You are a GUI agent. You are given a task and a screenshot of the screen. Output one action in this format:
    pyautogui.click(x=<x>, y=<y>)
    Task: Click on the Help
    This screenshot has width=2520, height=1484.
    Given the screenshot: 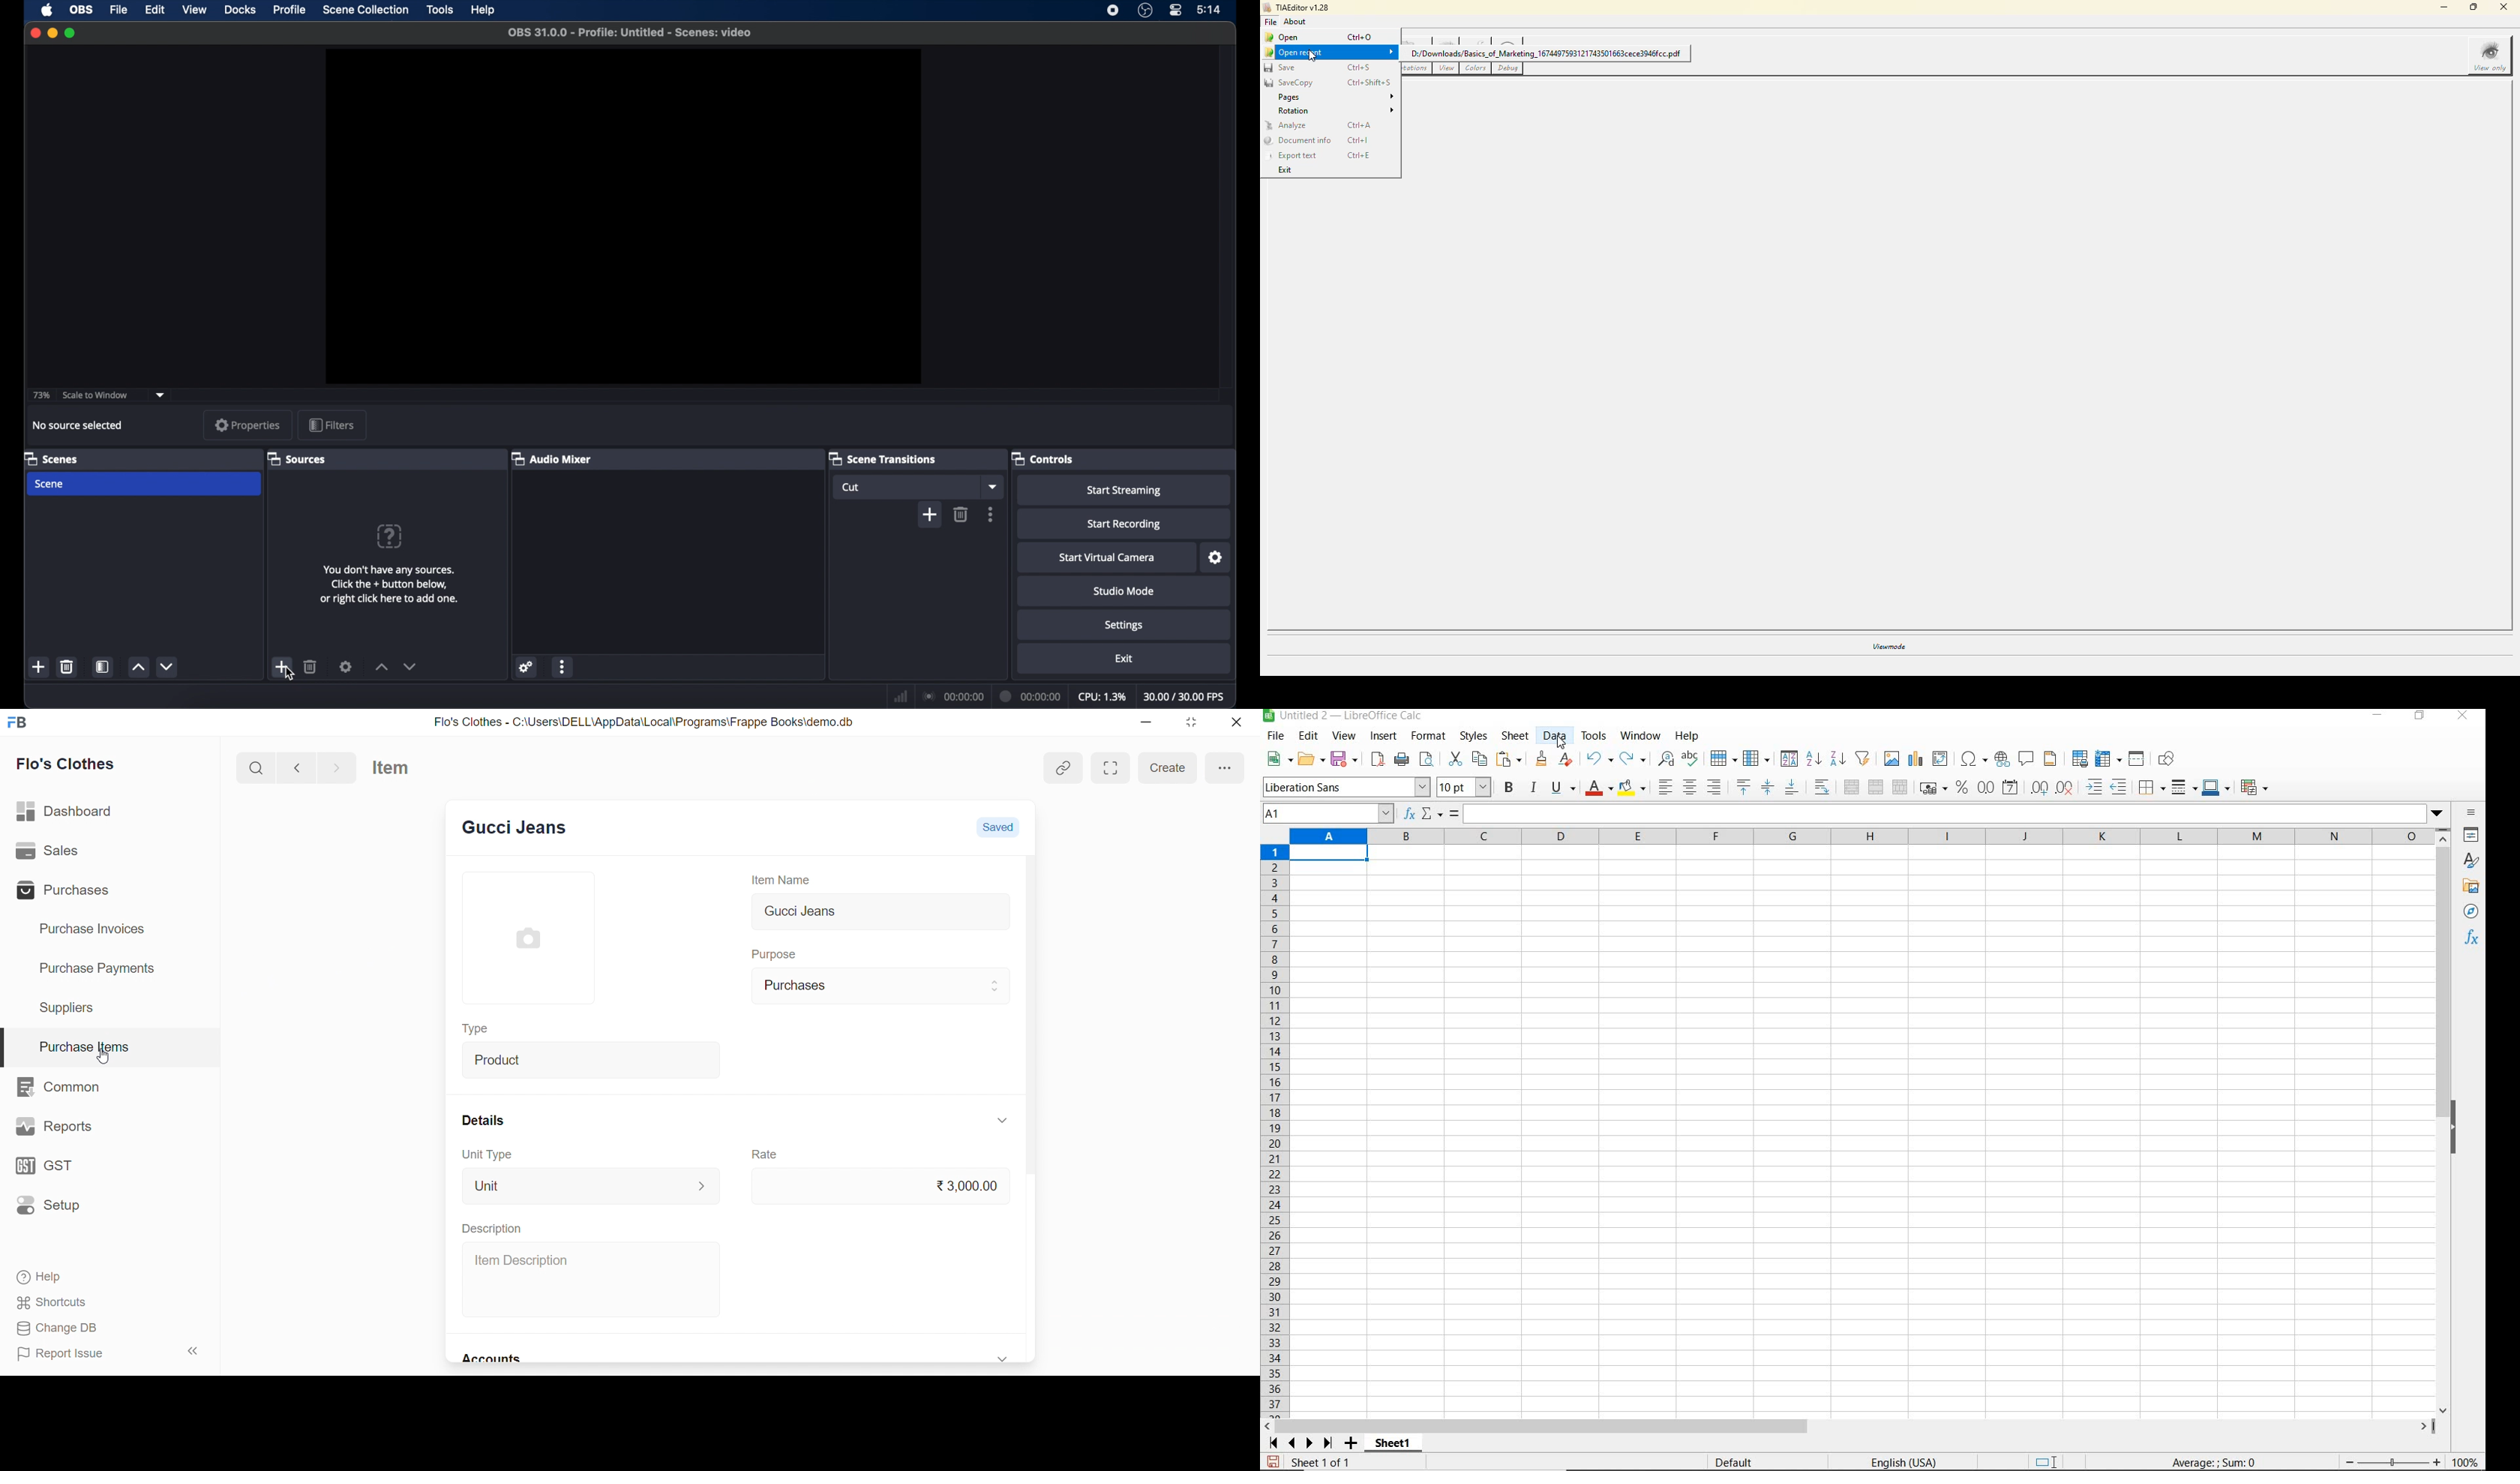 What is the action you would take?
    pyautogui.click(x=104, y=1275)
    